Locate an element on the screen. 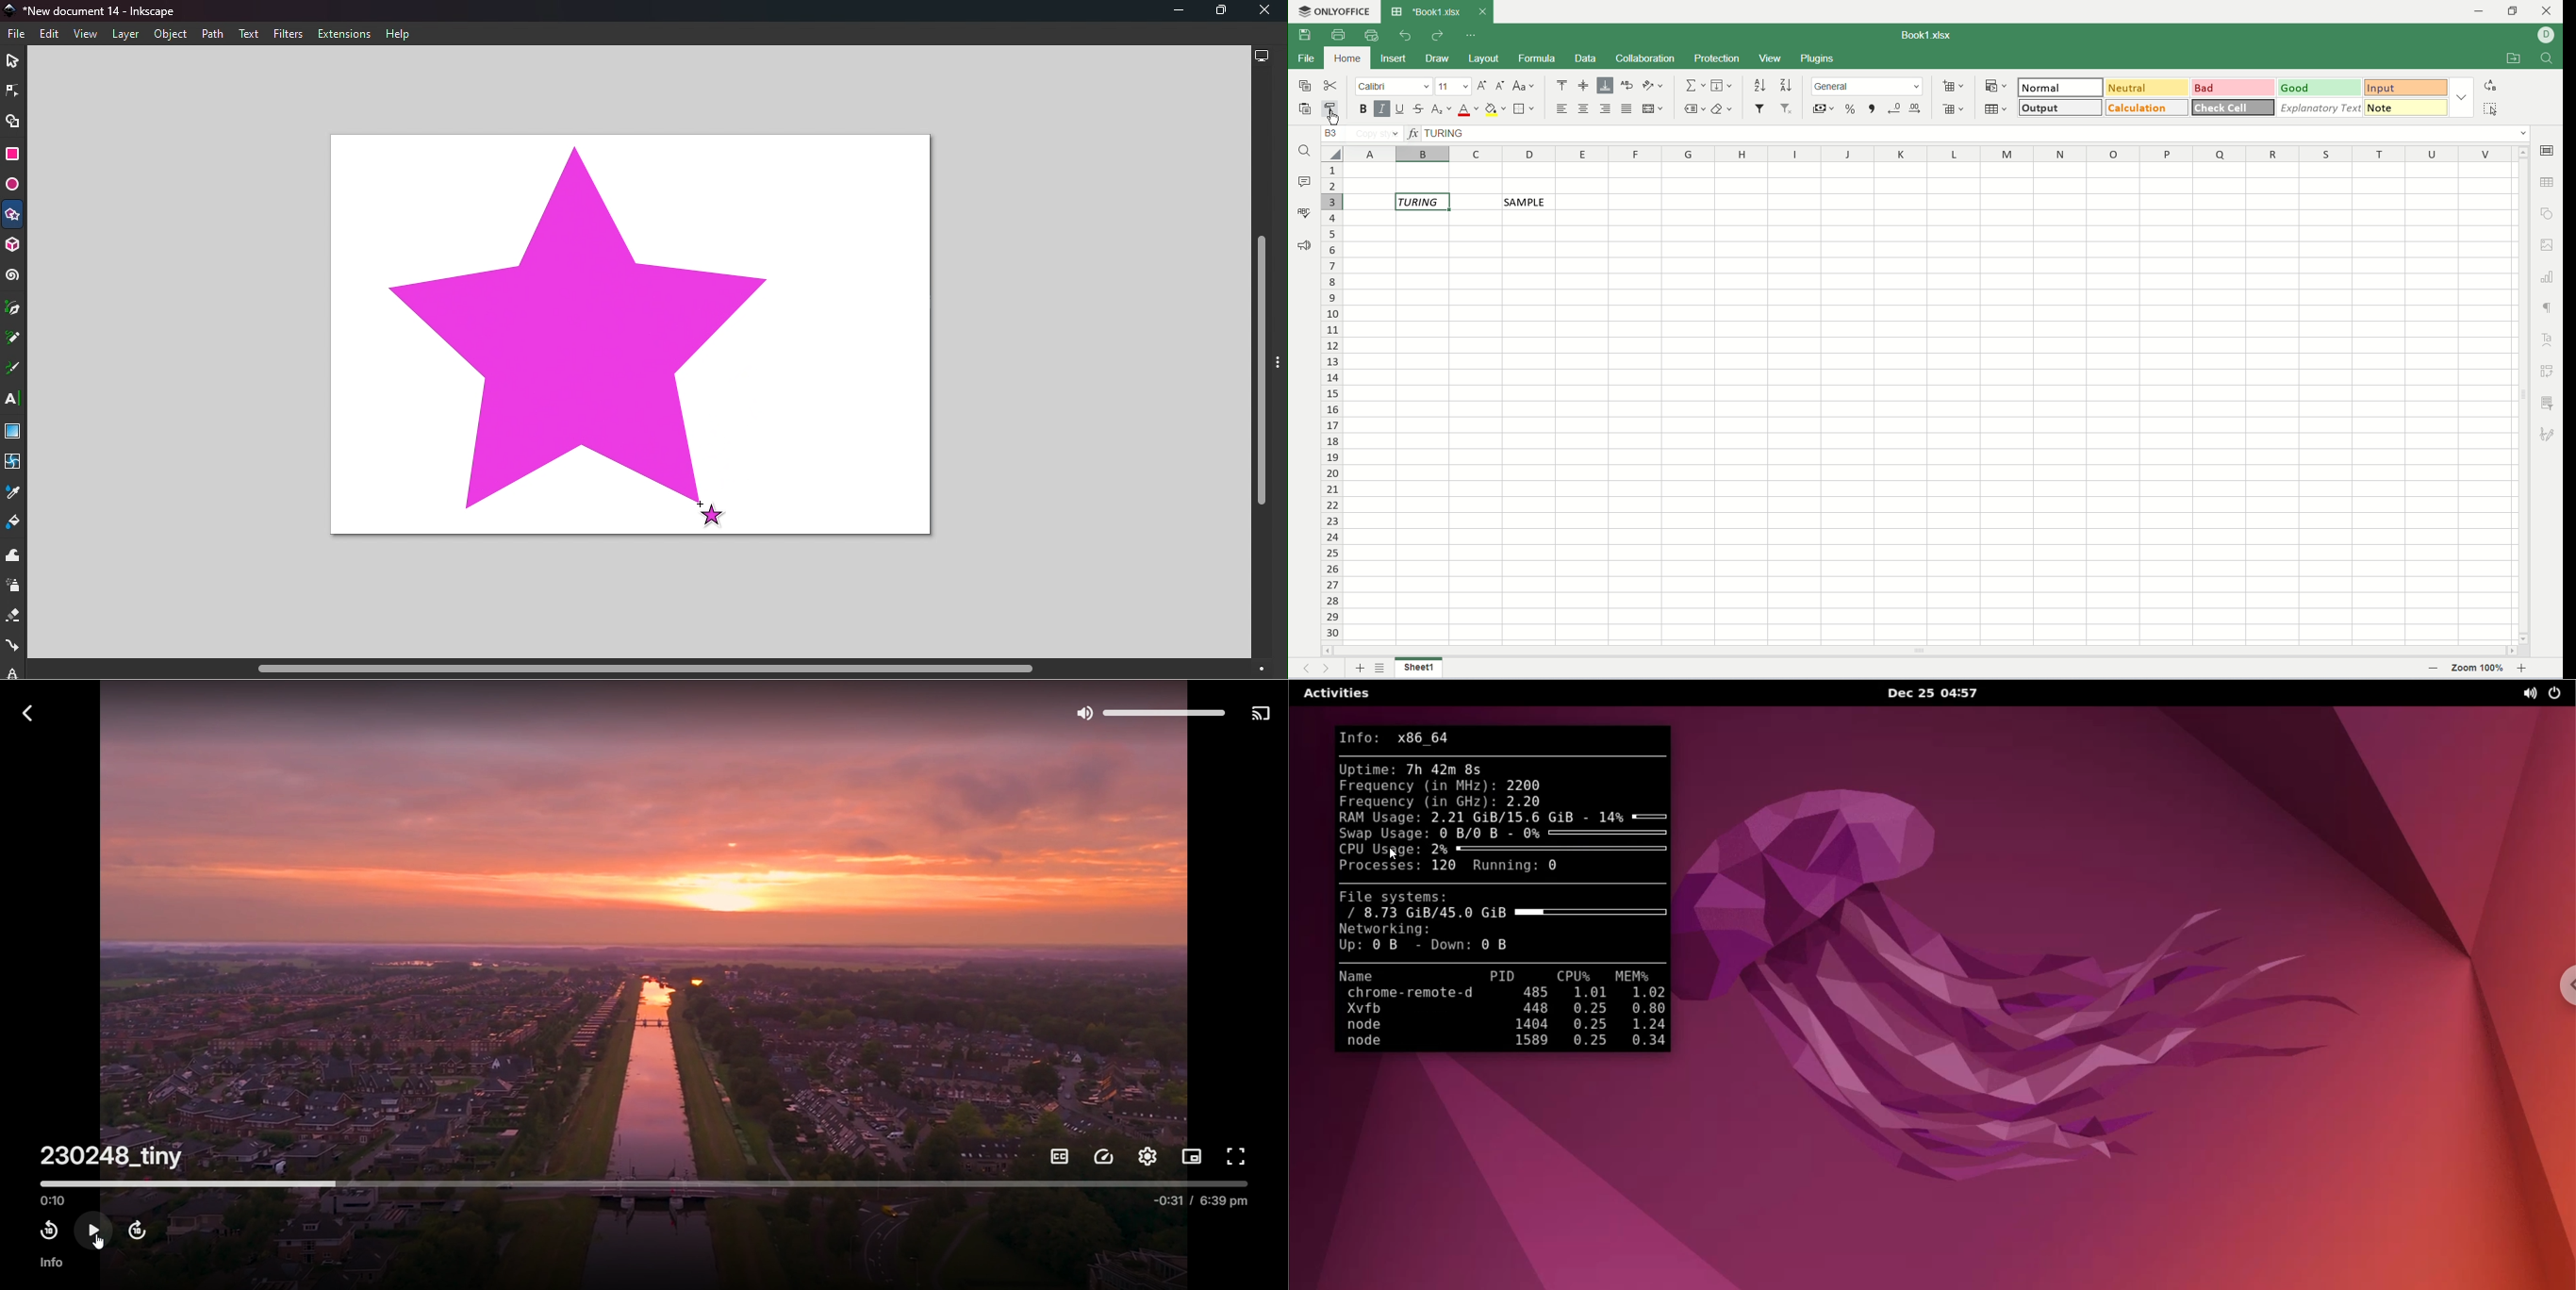  text art settings is located at coordinates (2549, 339).